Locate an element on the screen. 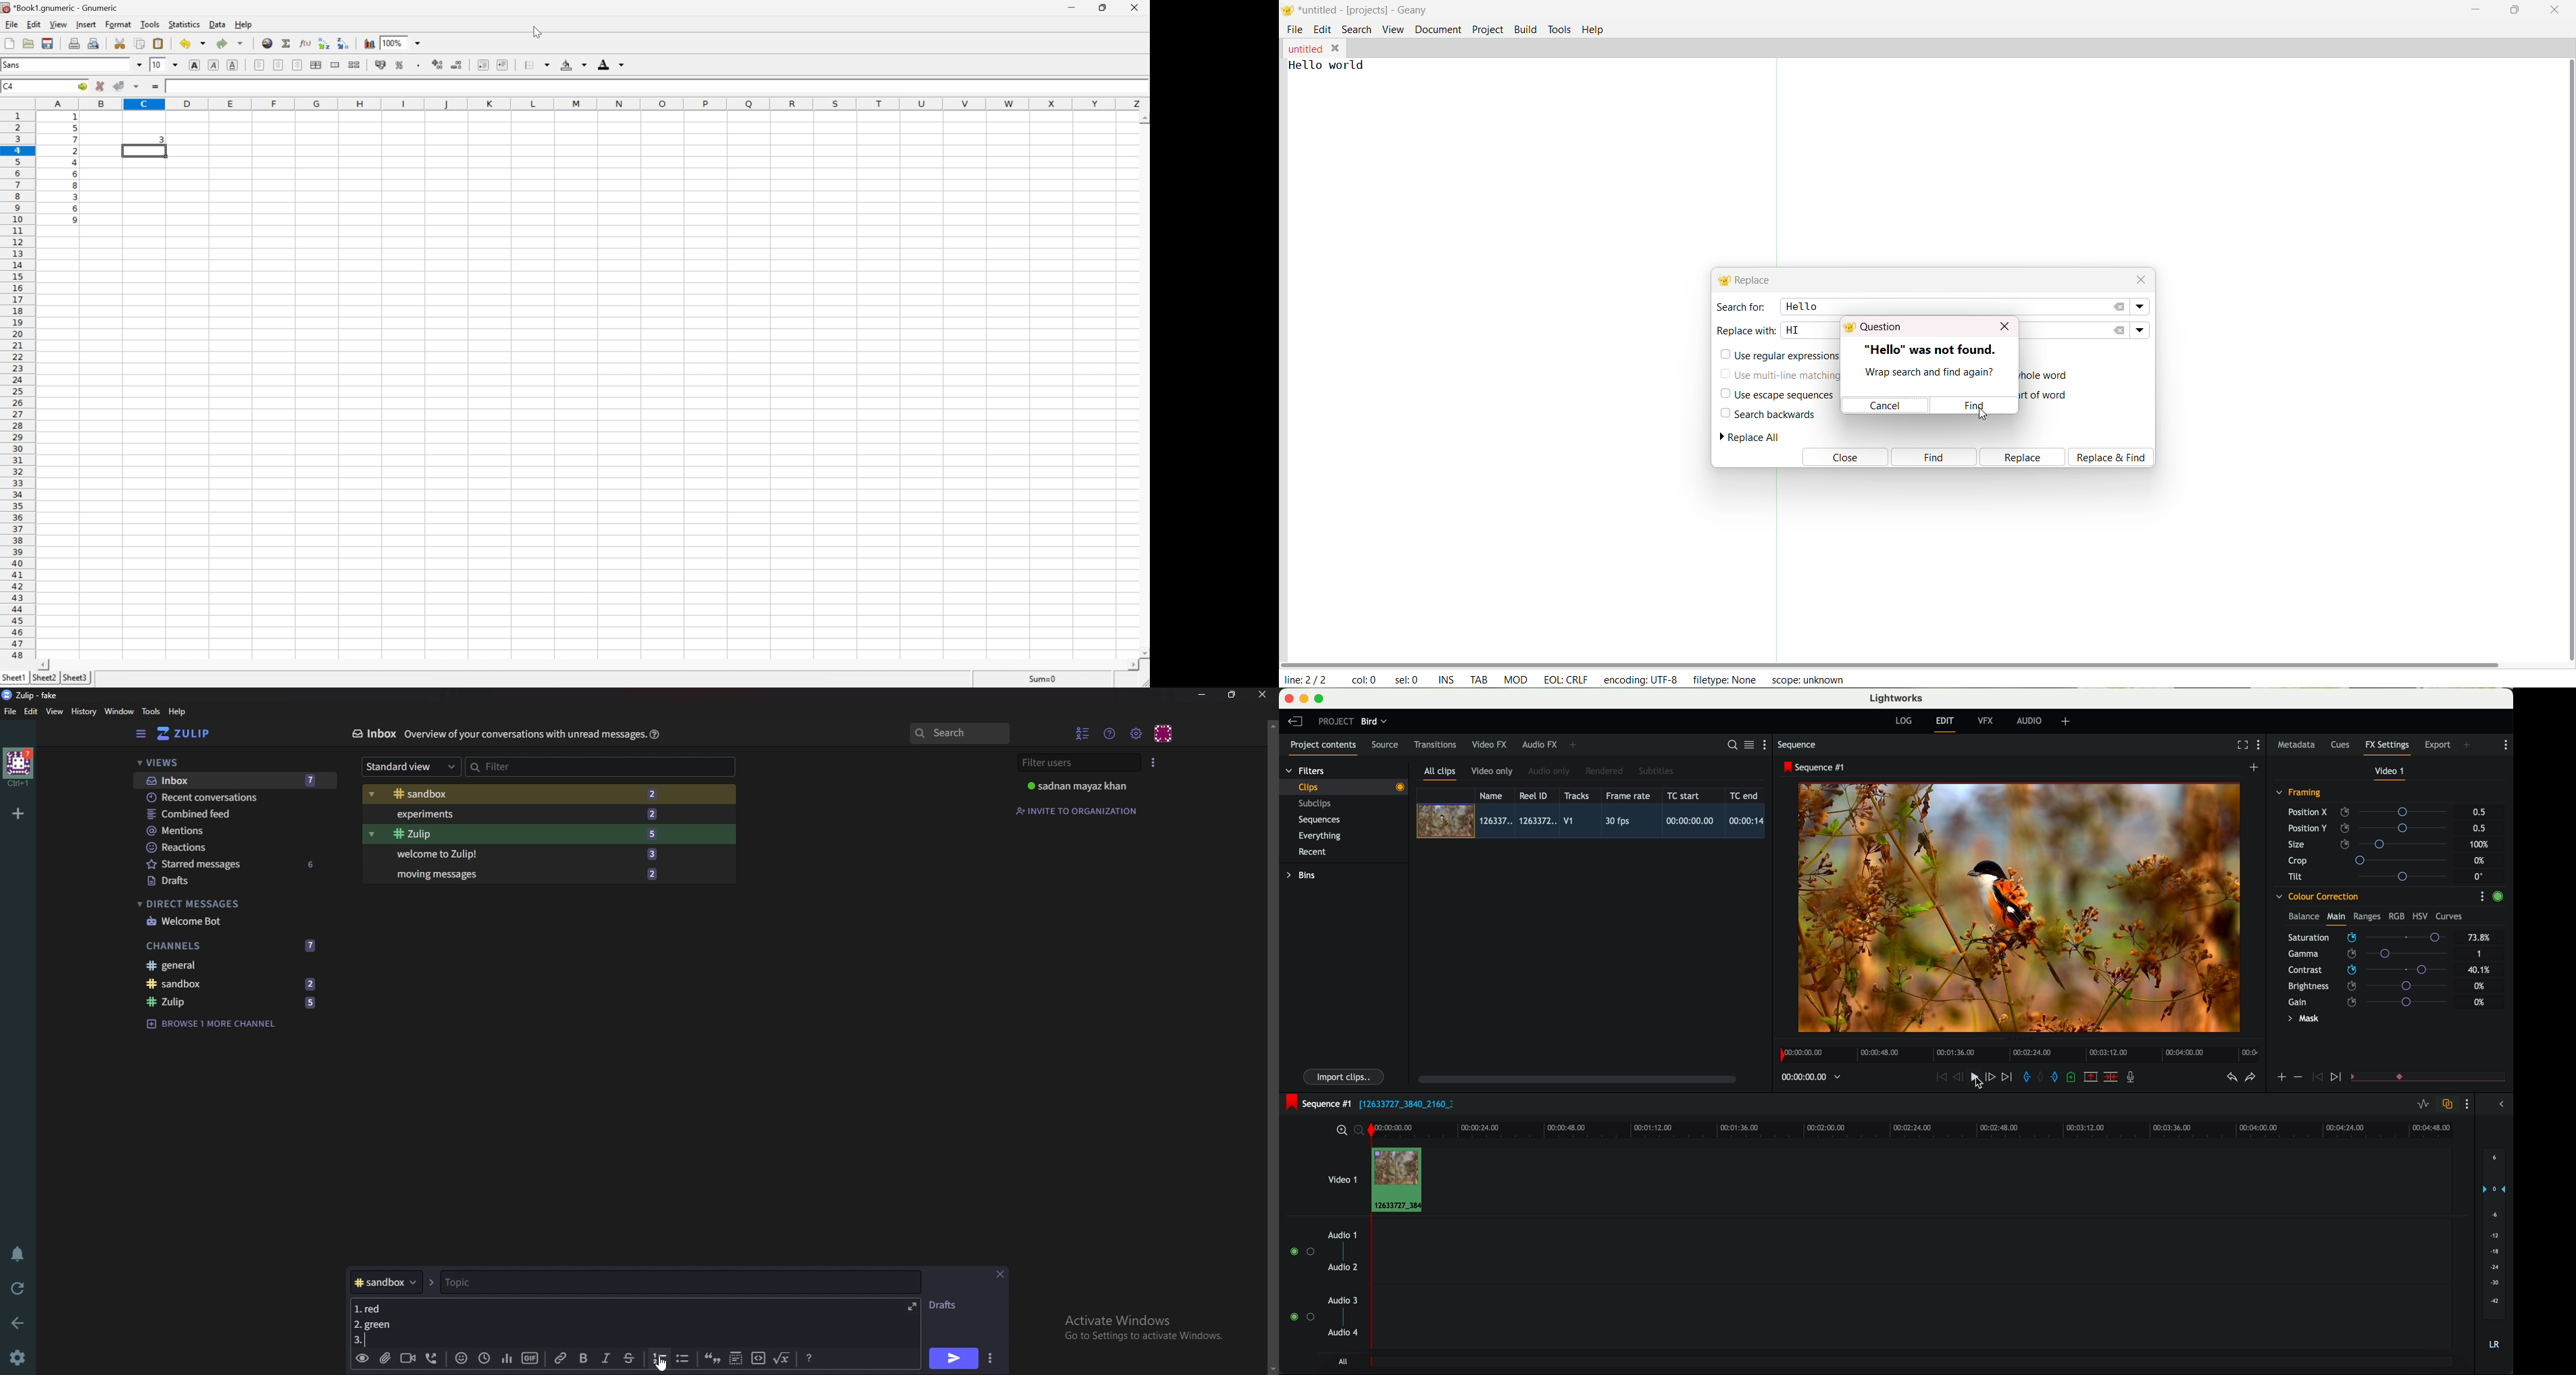 The height and width of the screenshot is (1400, 2576). Browse channel is located at coordinates (219, 1023).